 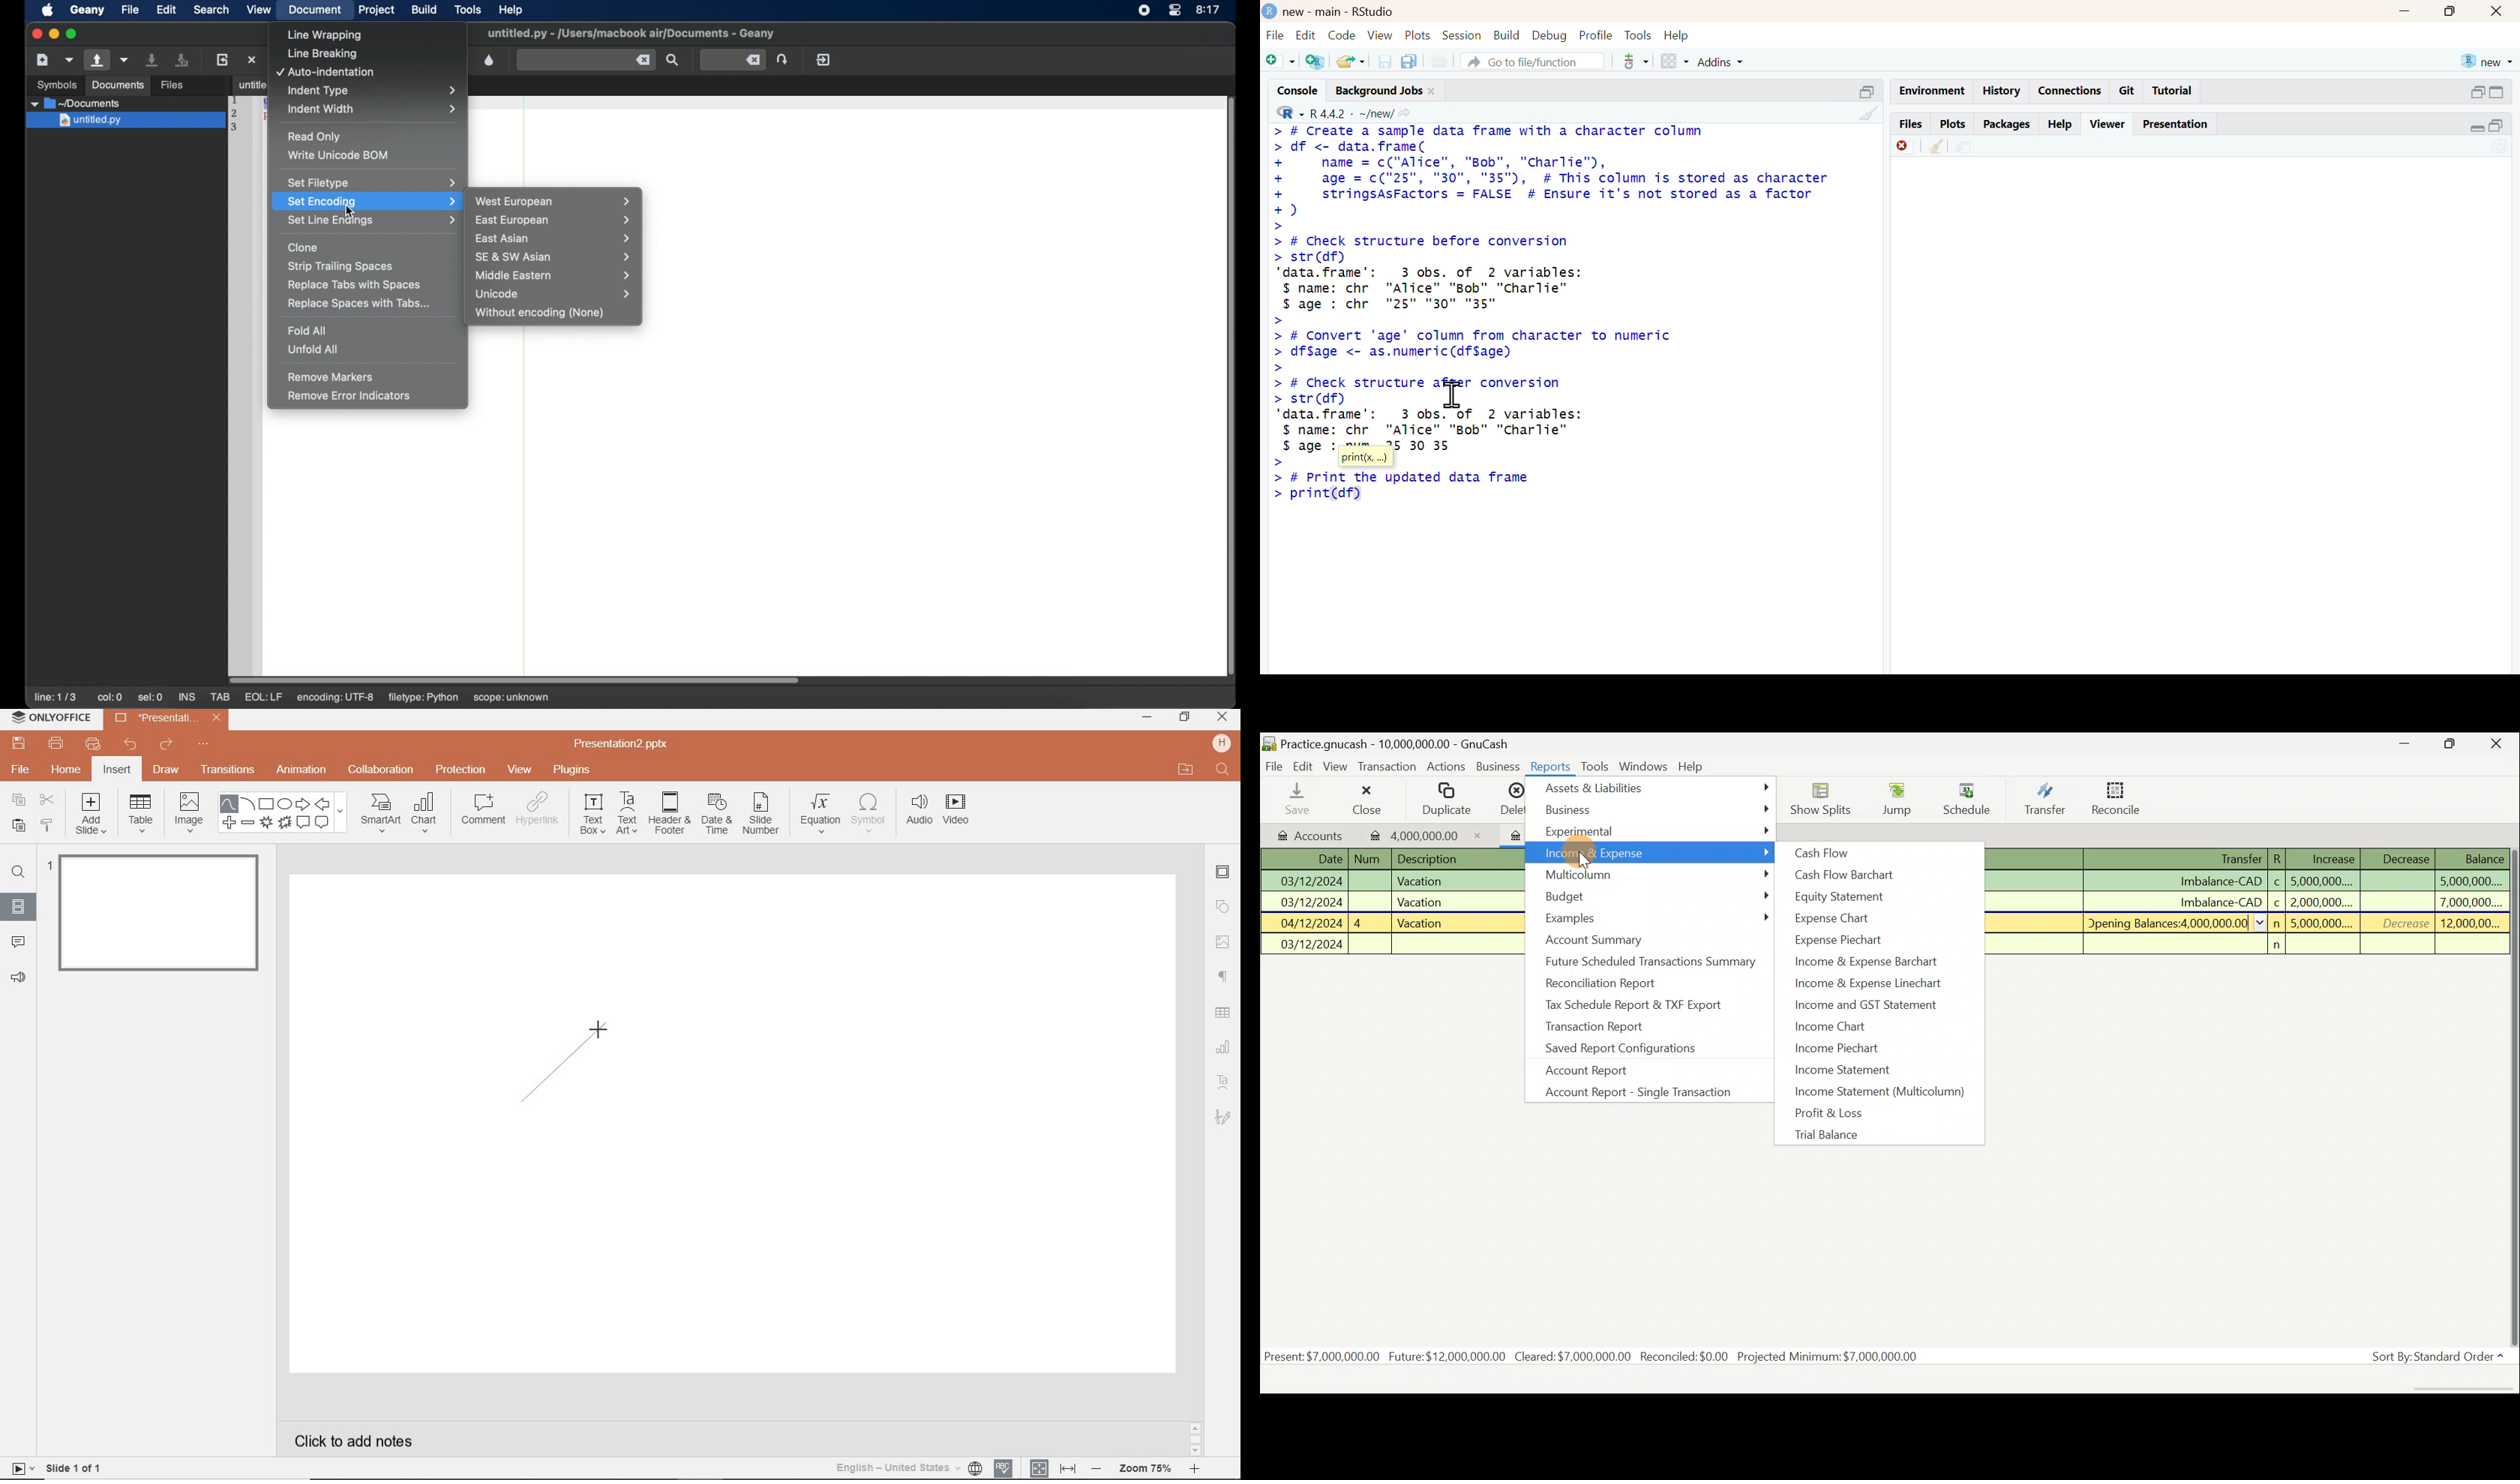 I want to click on maximise, so click(x=2449, y=11).